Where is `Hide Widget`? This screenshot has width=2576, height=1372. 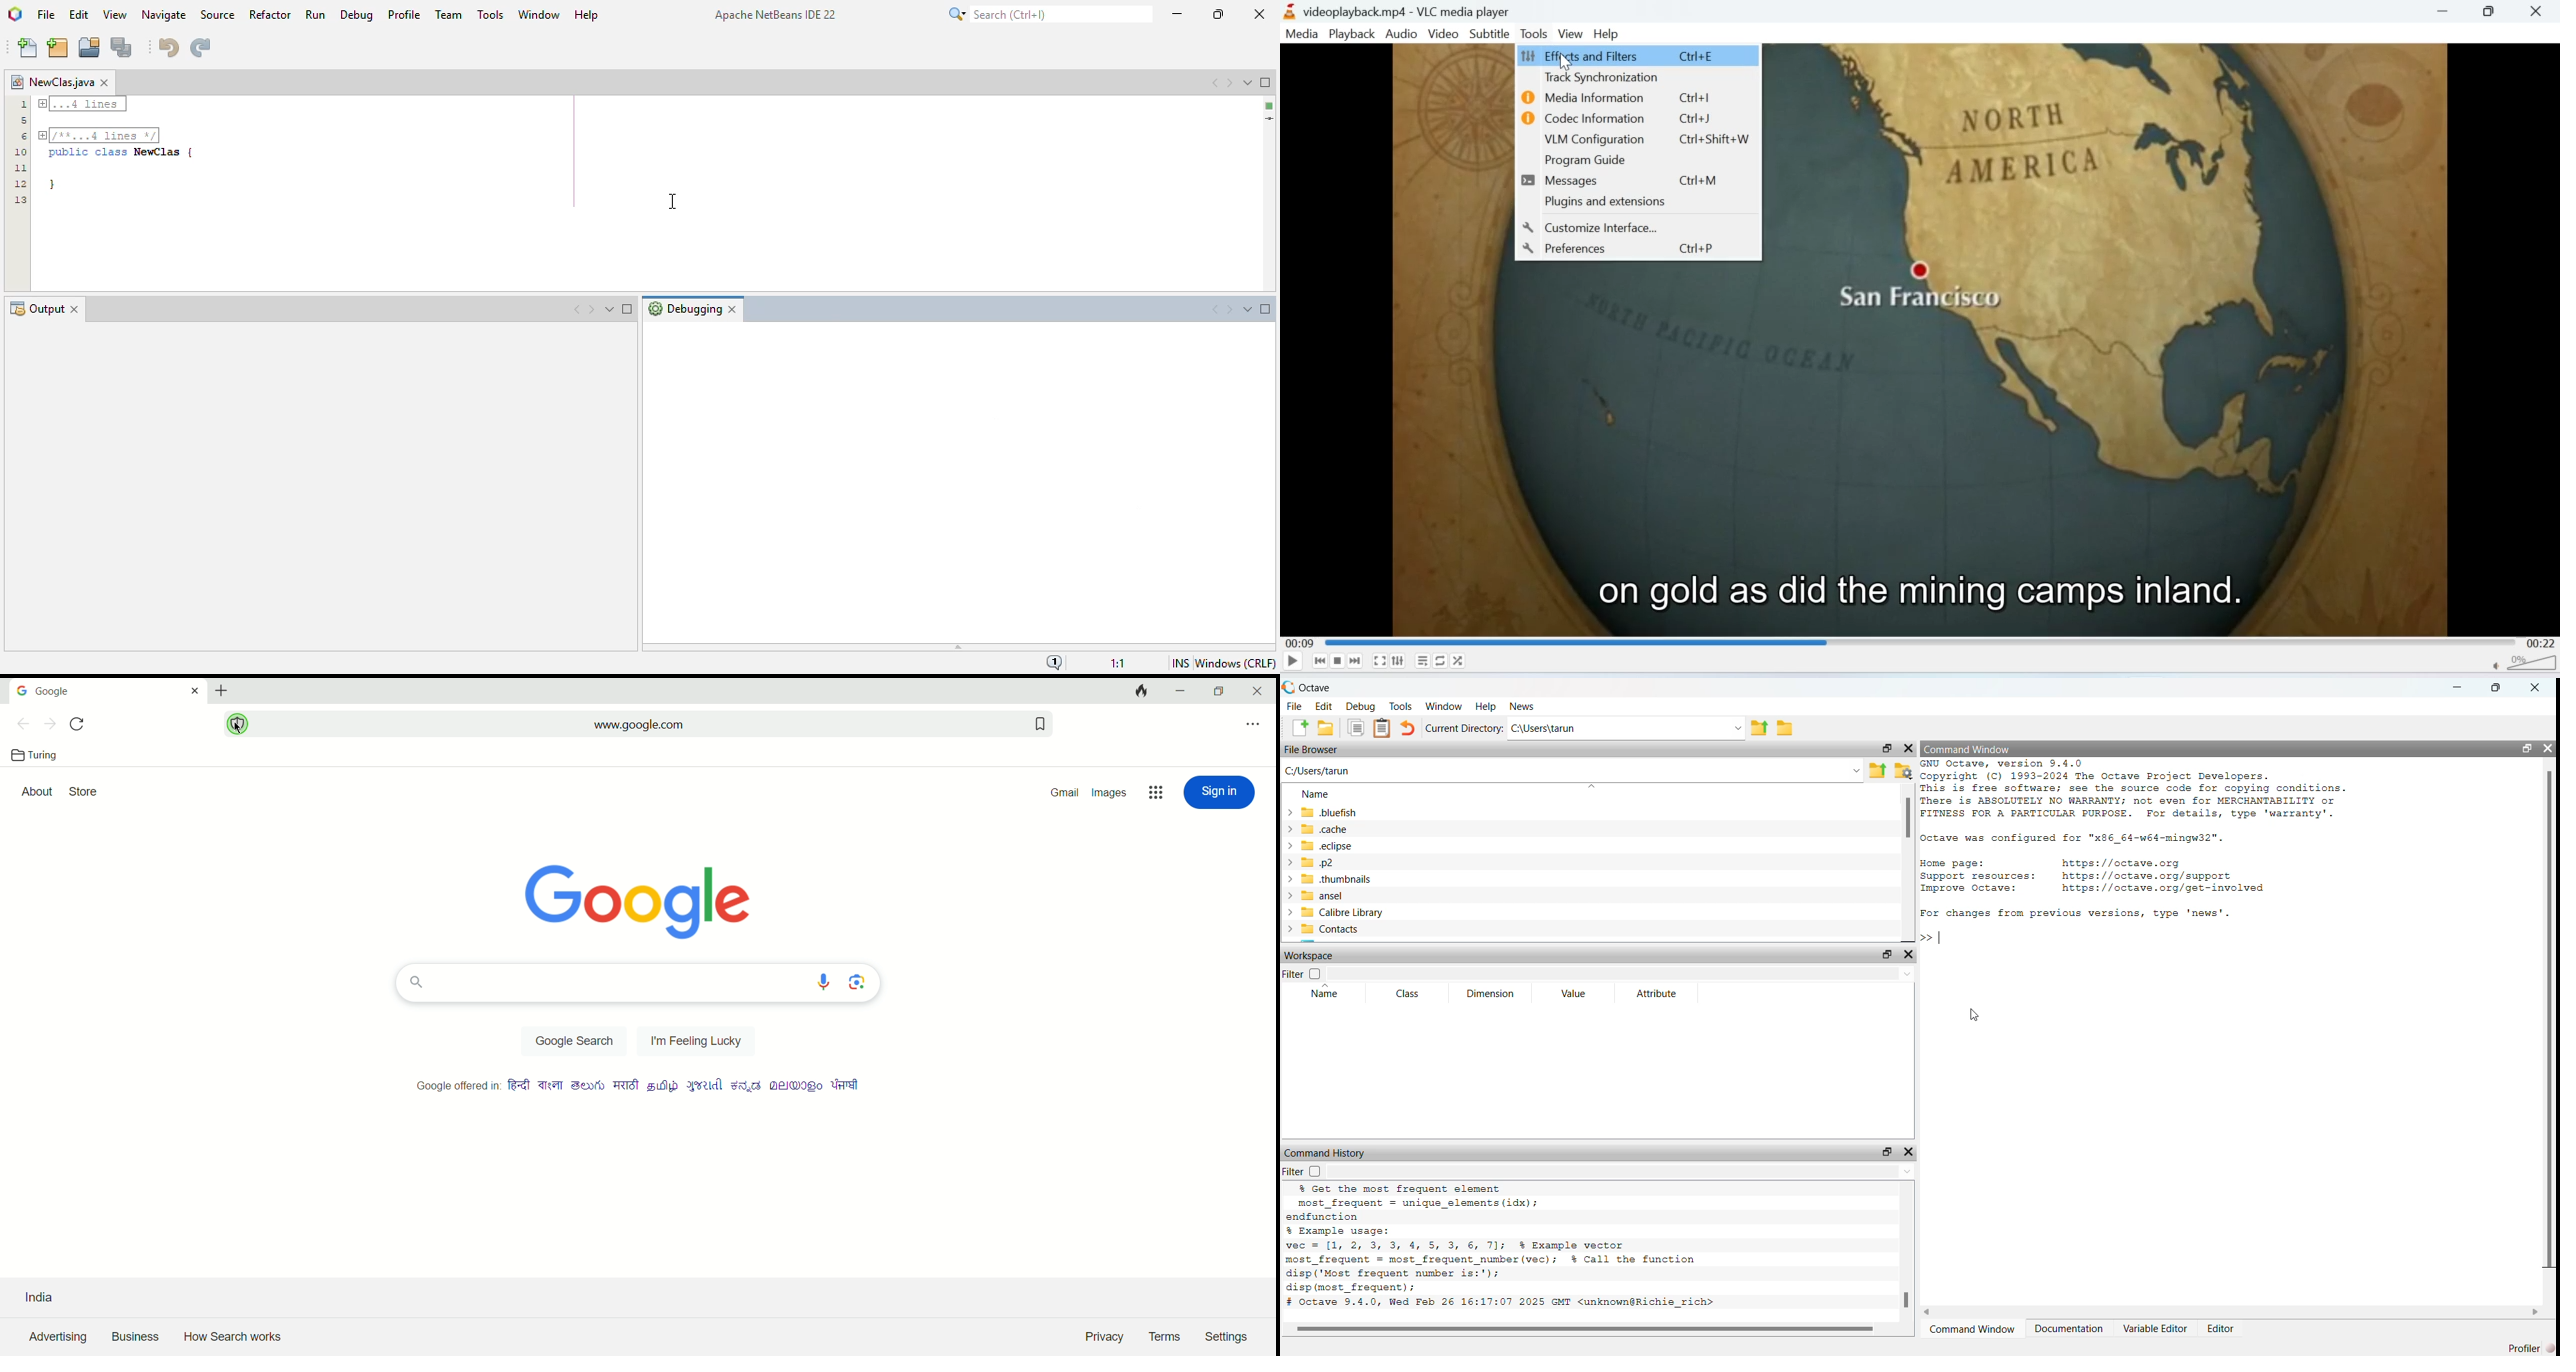 Hide Widget is located at coordinates (1909, 1151).